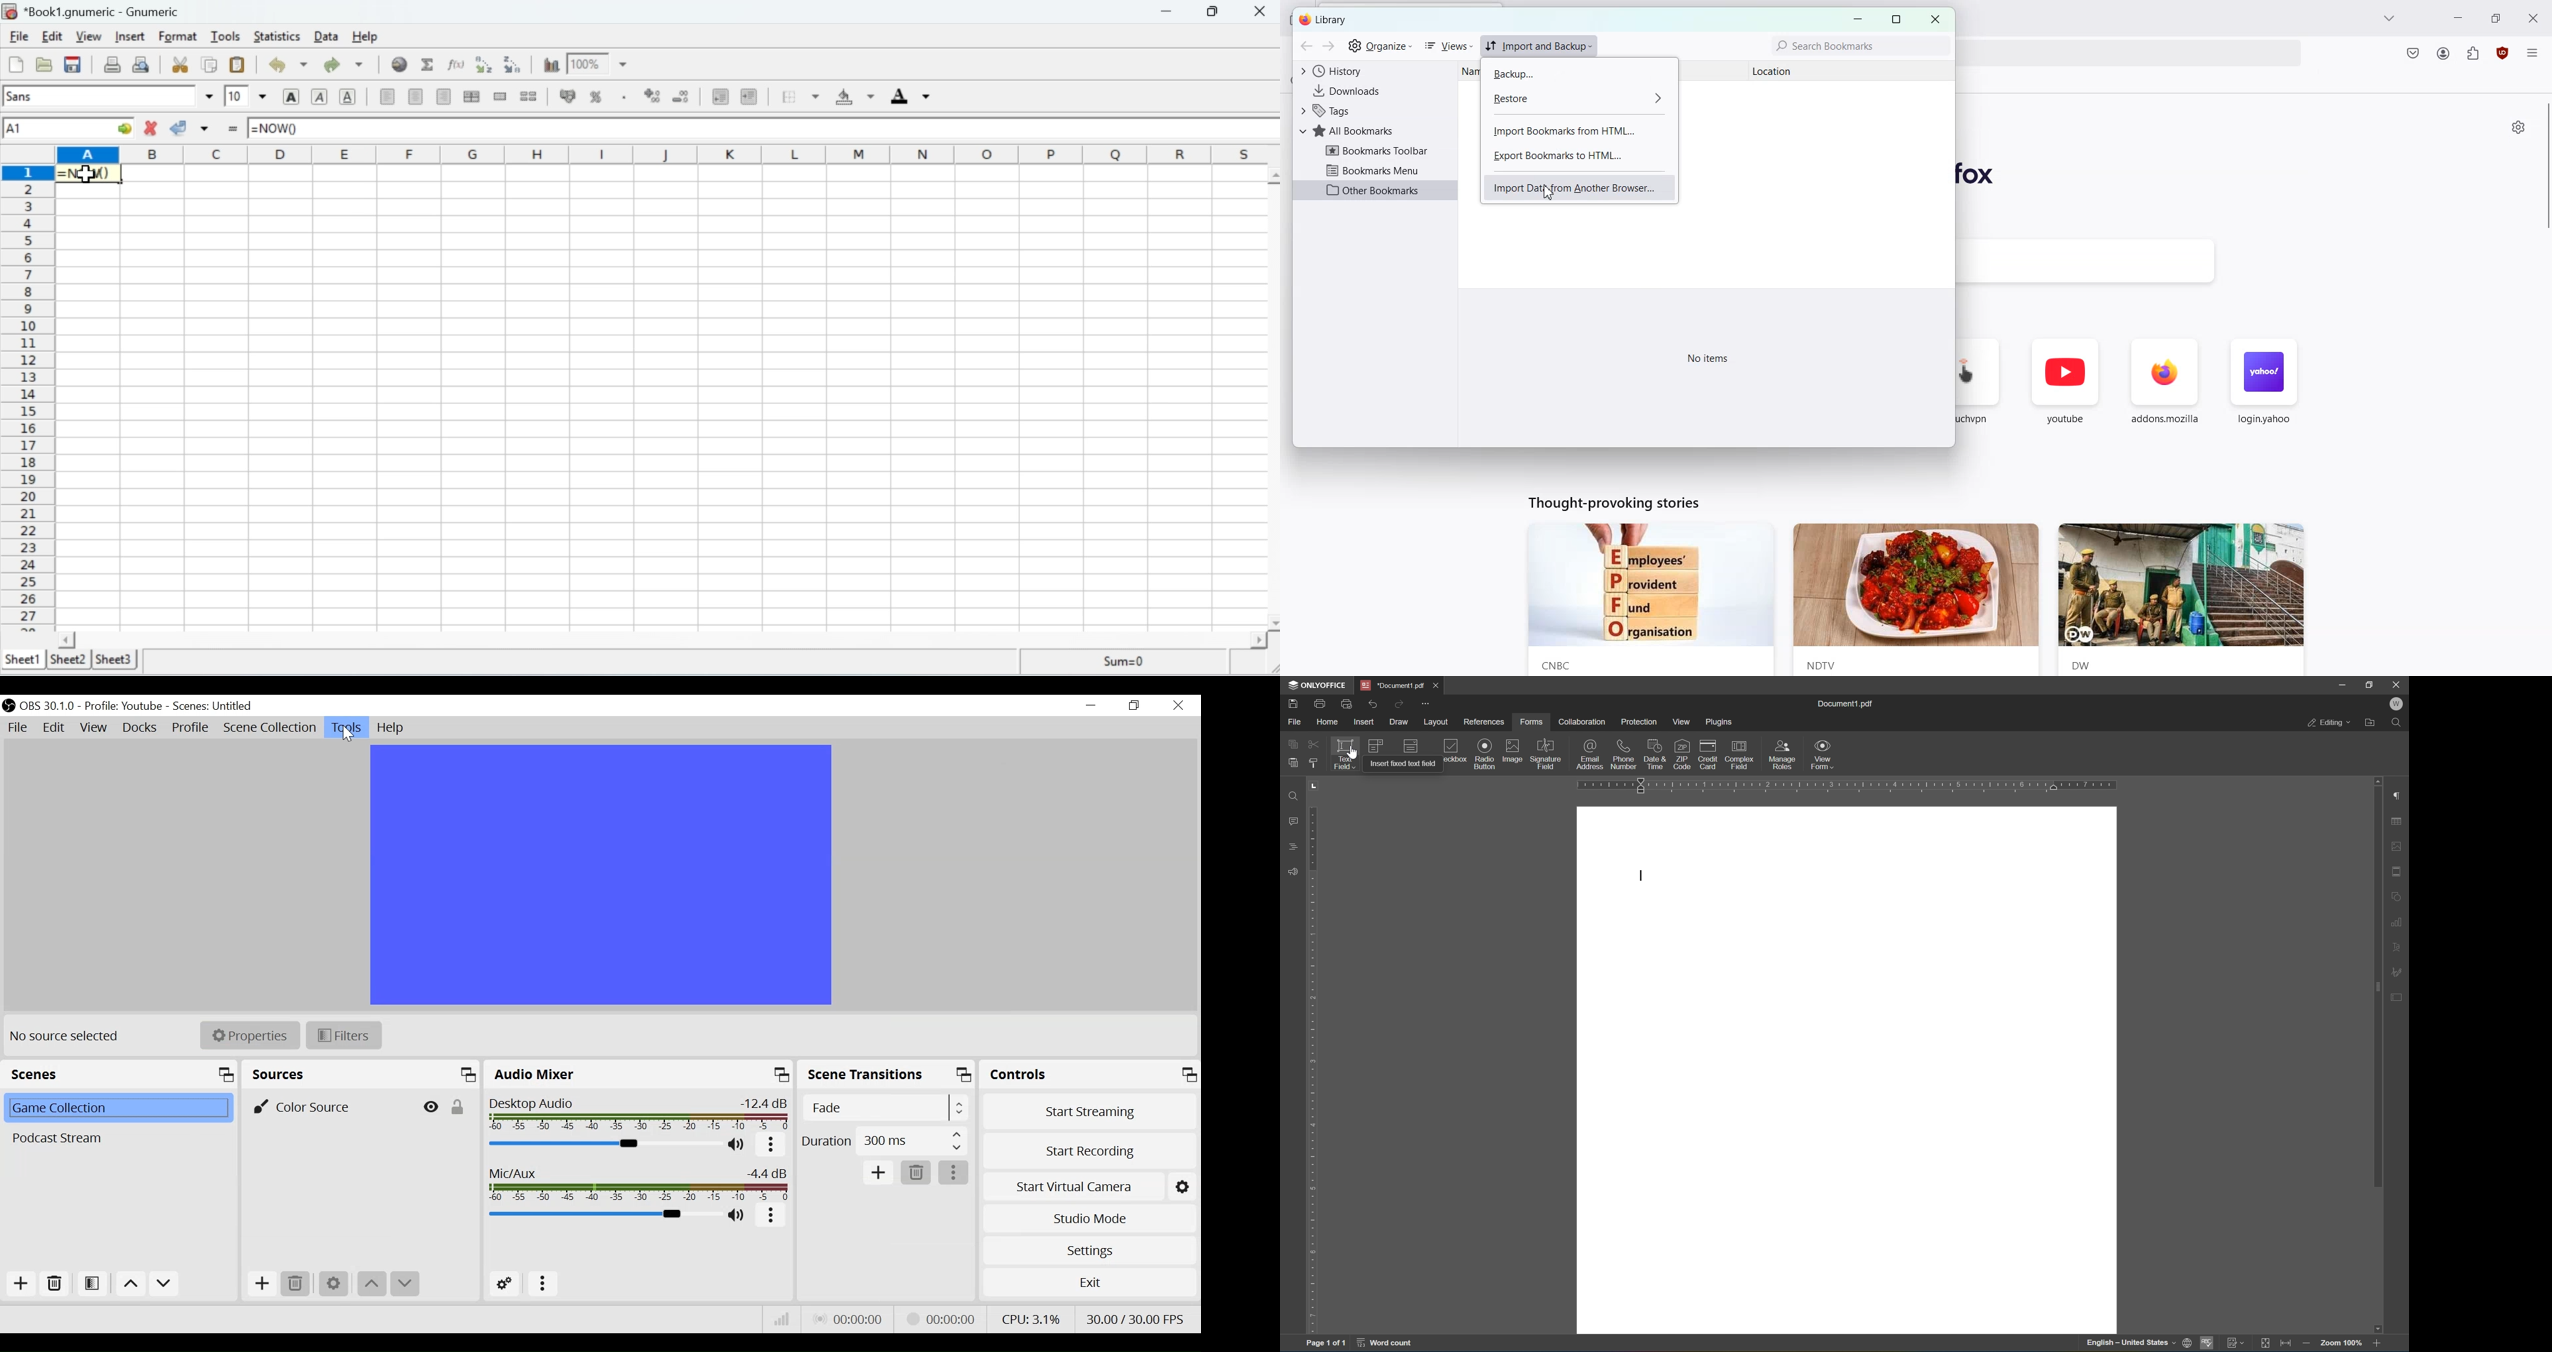 The width and height of the screenshot is (2576, 1372). What do you see at coordinates (458, 1105) in the screenshot?
I see `(un)lock` at bounding box center [458, 1105].